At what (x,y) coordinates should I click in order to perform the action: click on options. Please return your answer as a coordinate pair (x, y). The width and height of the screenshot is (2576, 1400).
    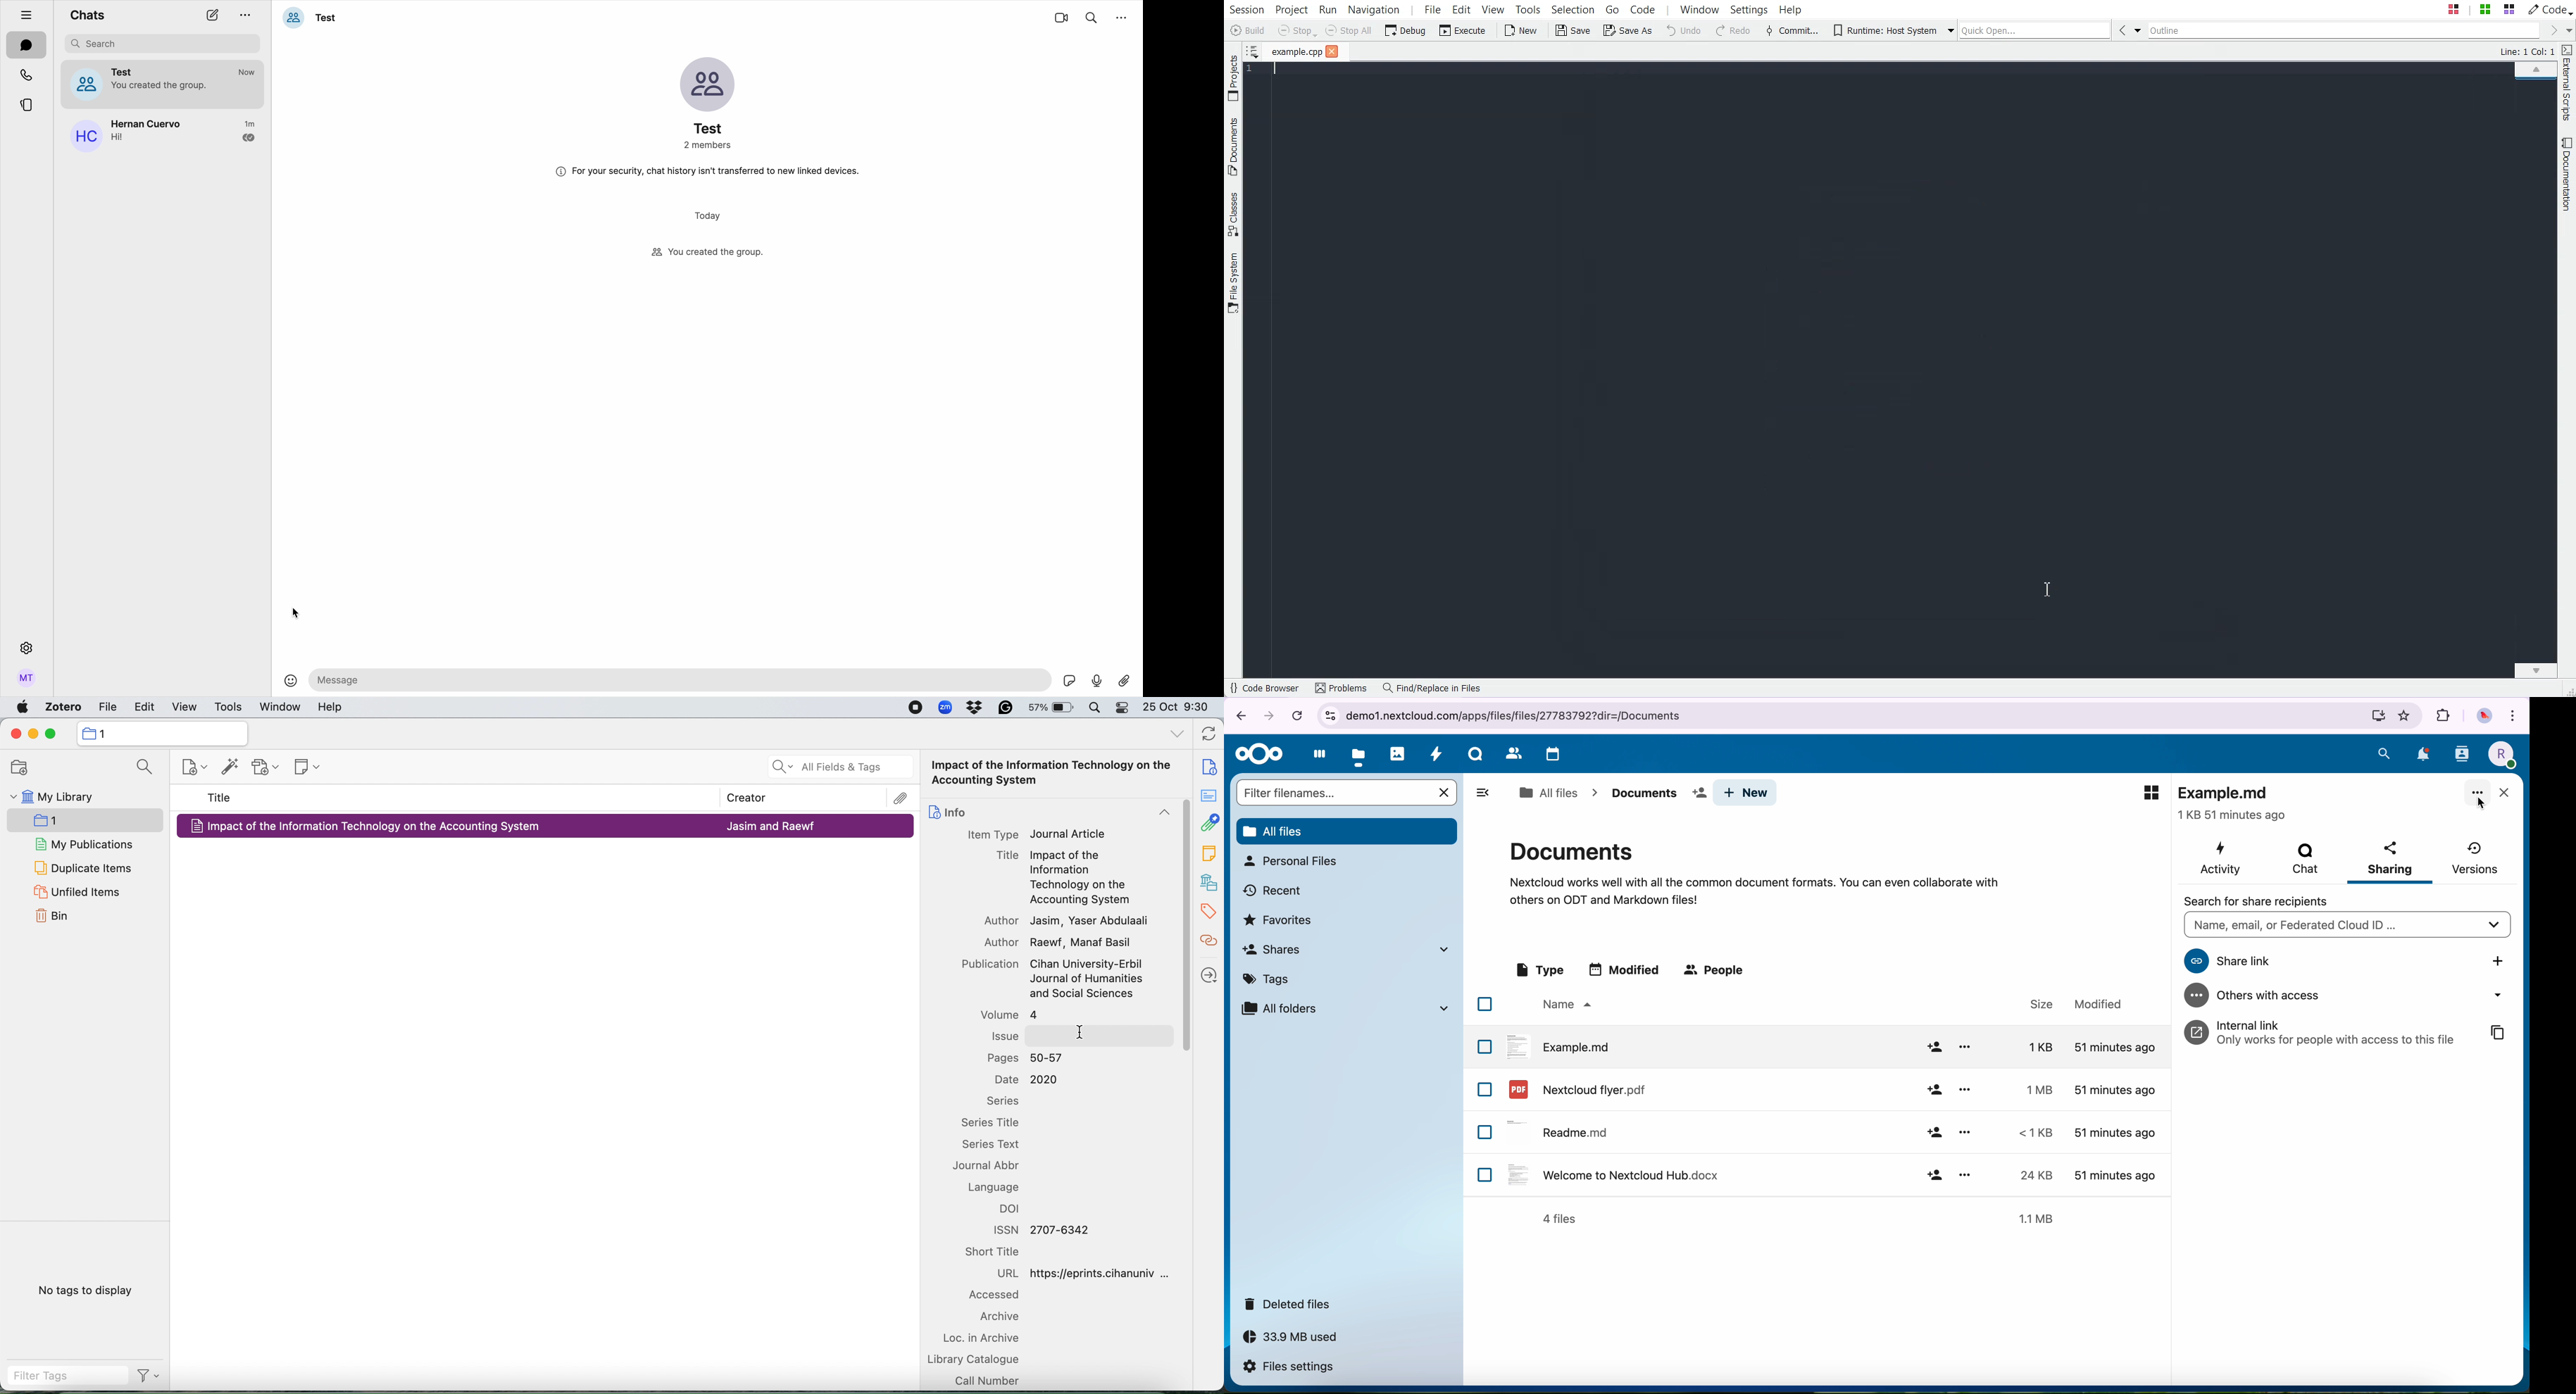
    Looking at the image, I should click on (1965, 1089).